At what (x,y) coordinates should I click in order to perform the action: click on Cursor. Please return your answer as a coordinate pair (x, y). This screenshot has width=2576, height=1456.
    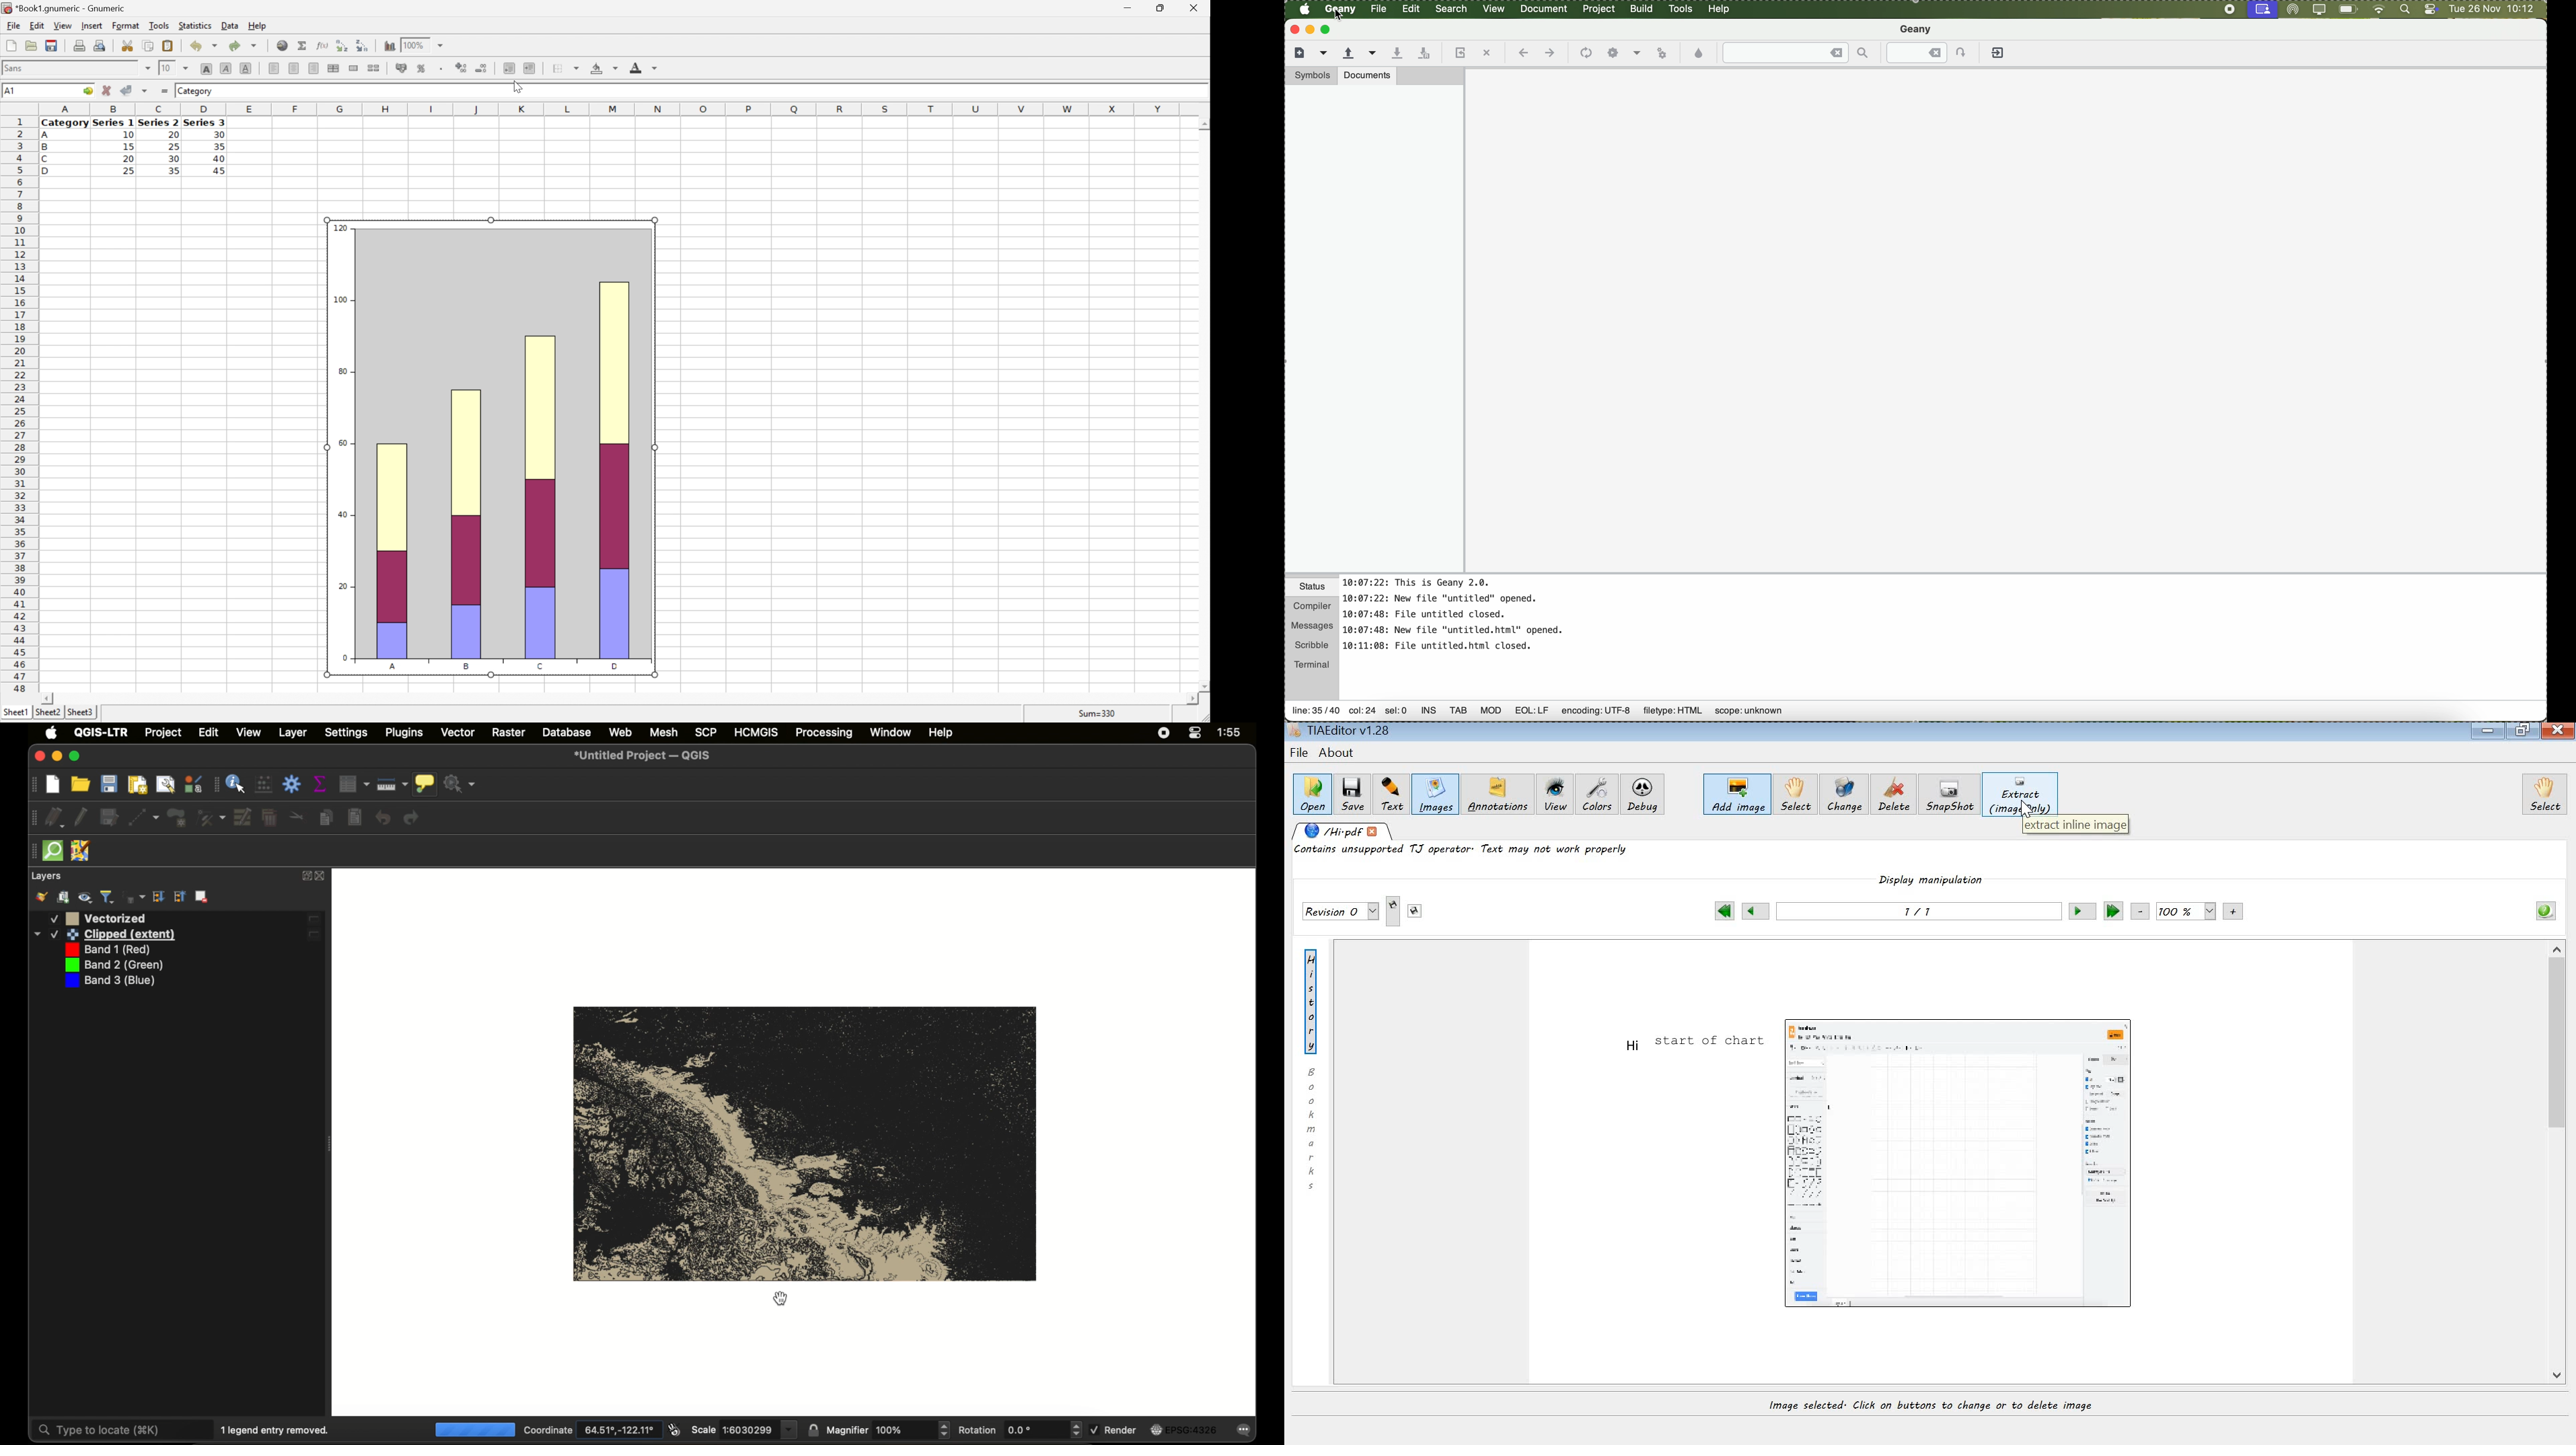
    Looking at the image, I should click on (518, 86).